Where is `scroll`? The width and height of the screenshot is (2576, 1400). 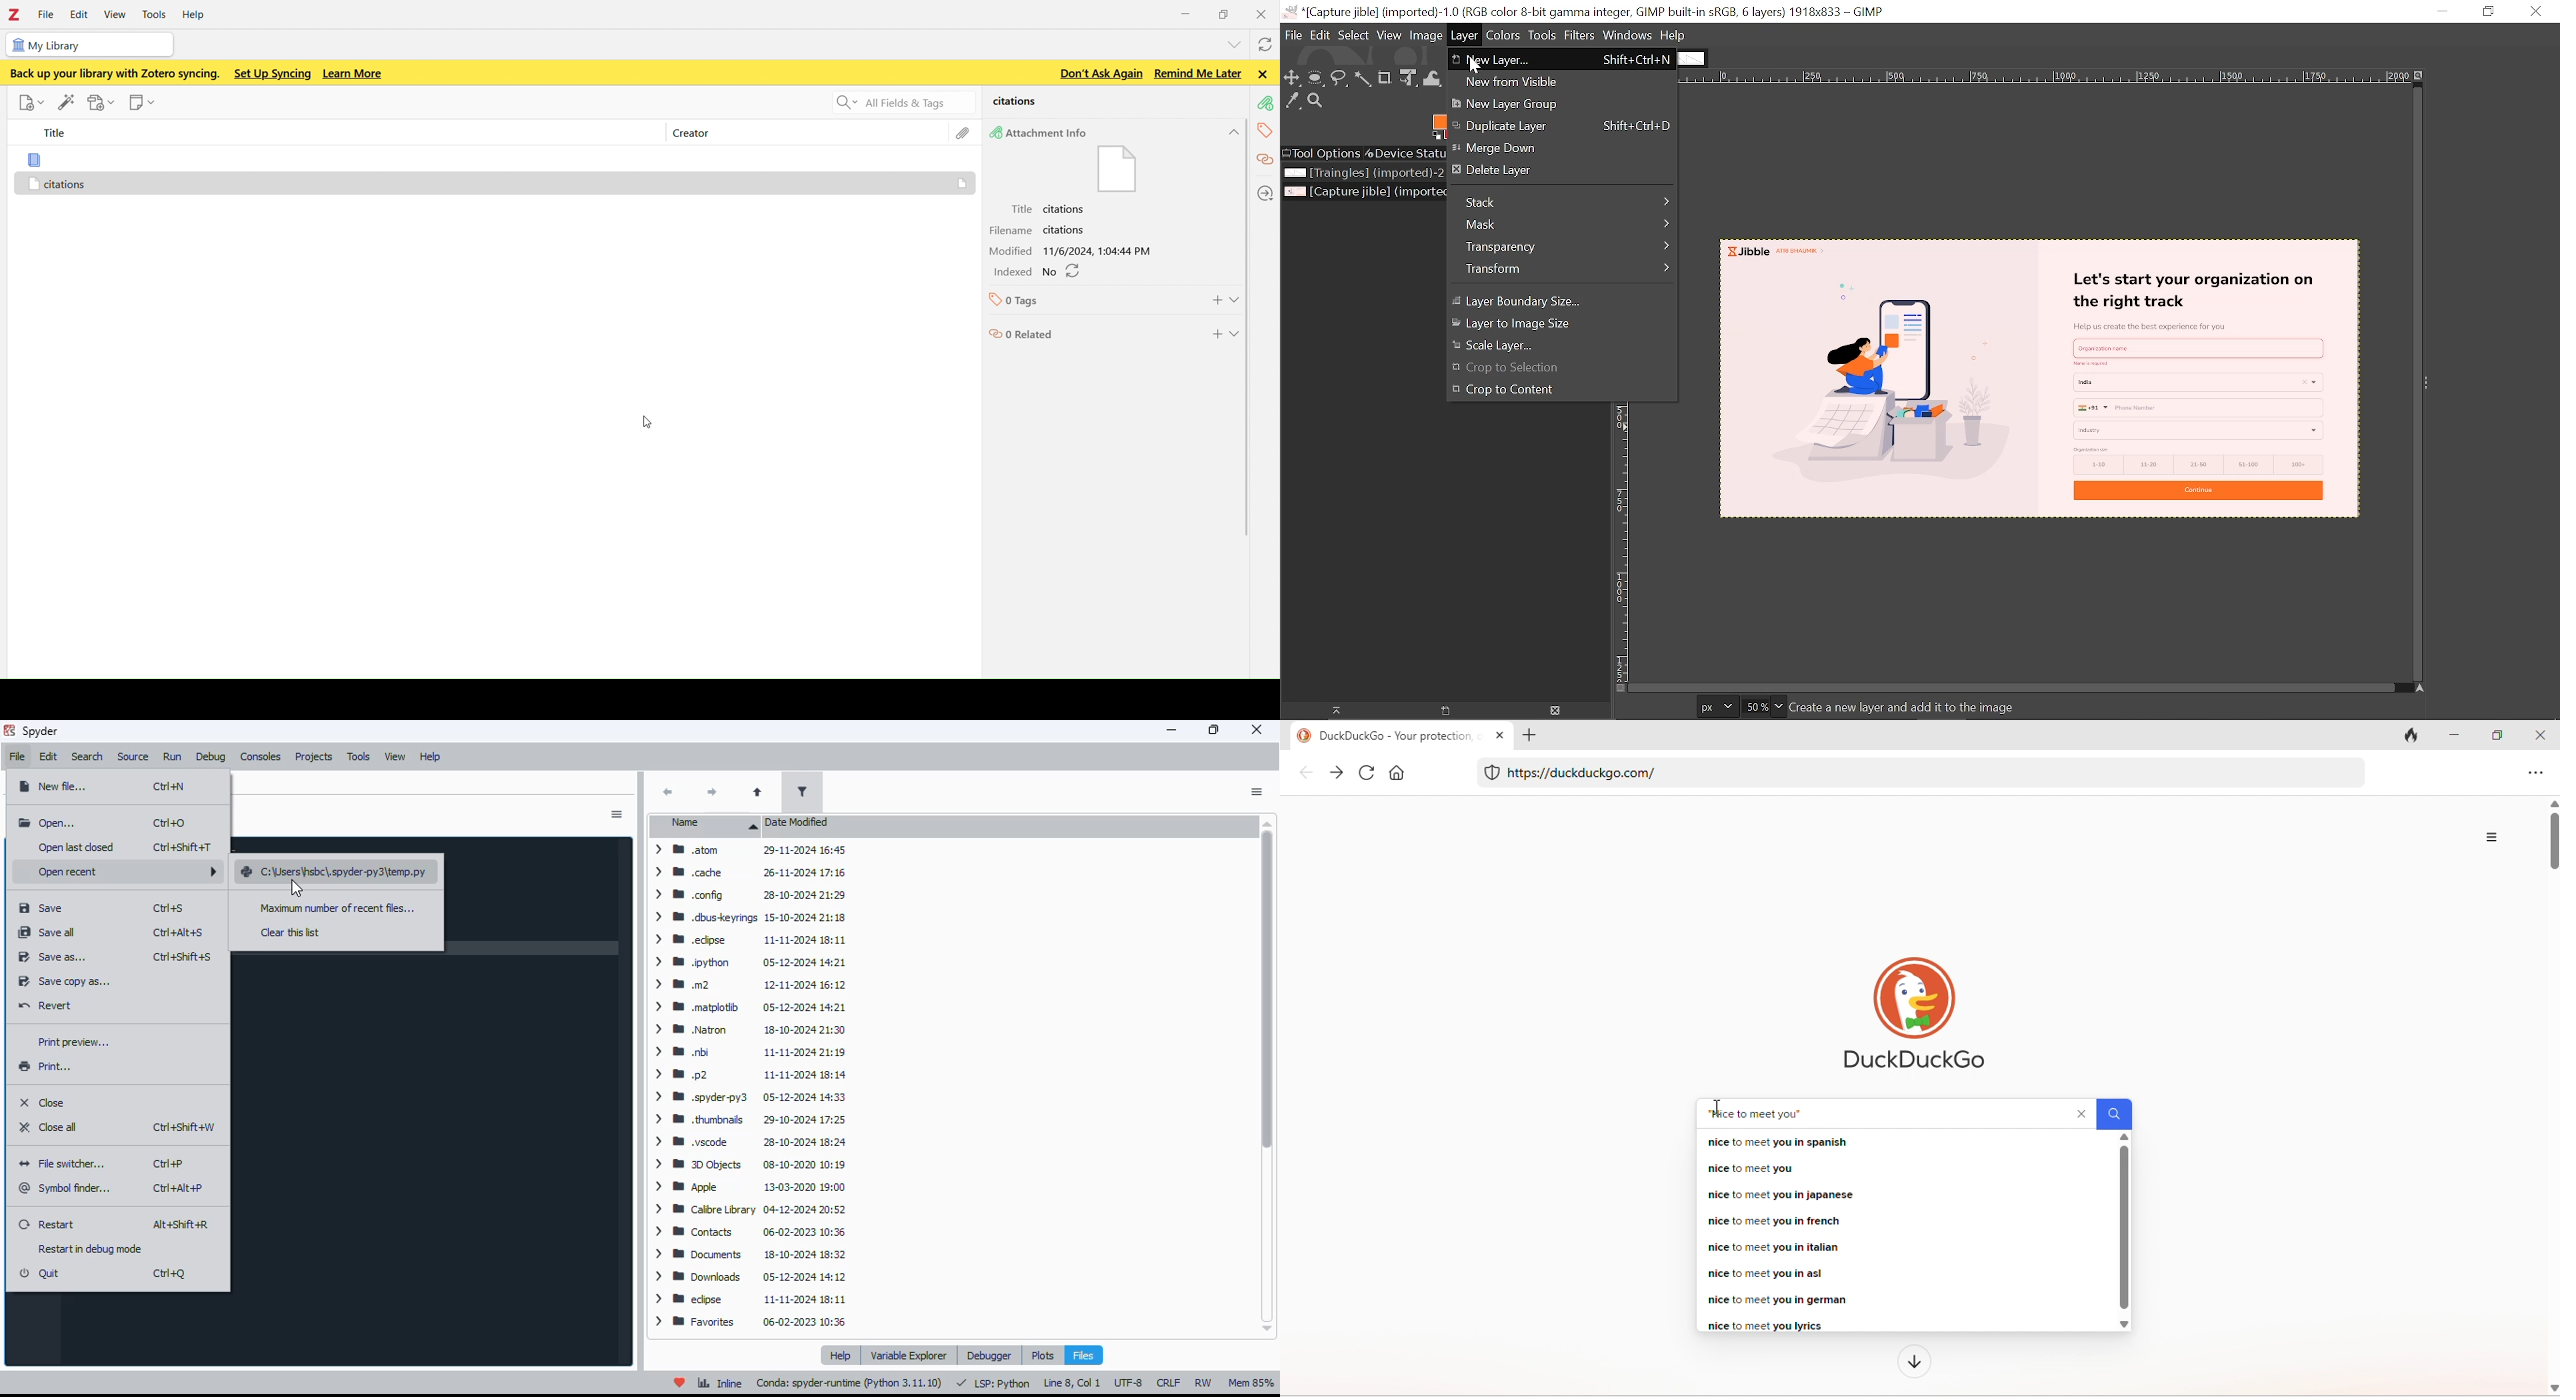
scroll is located at coordinates (1249, 325).